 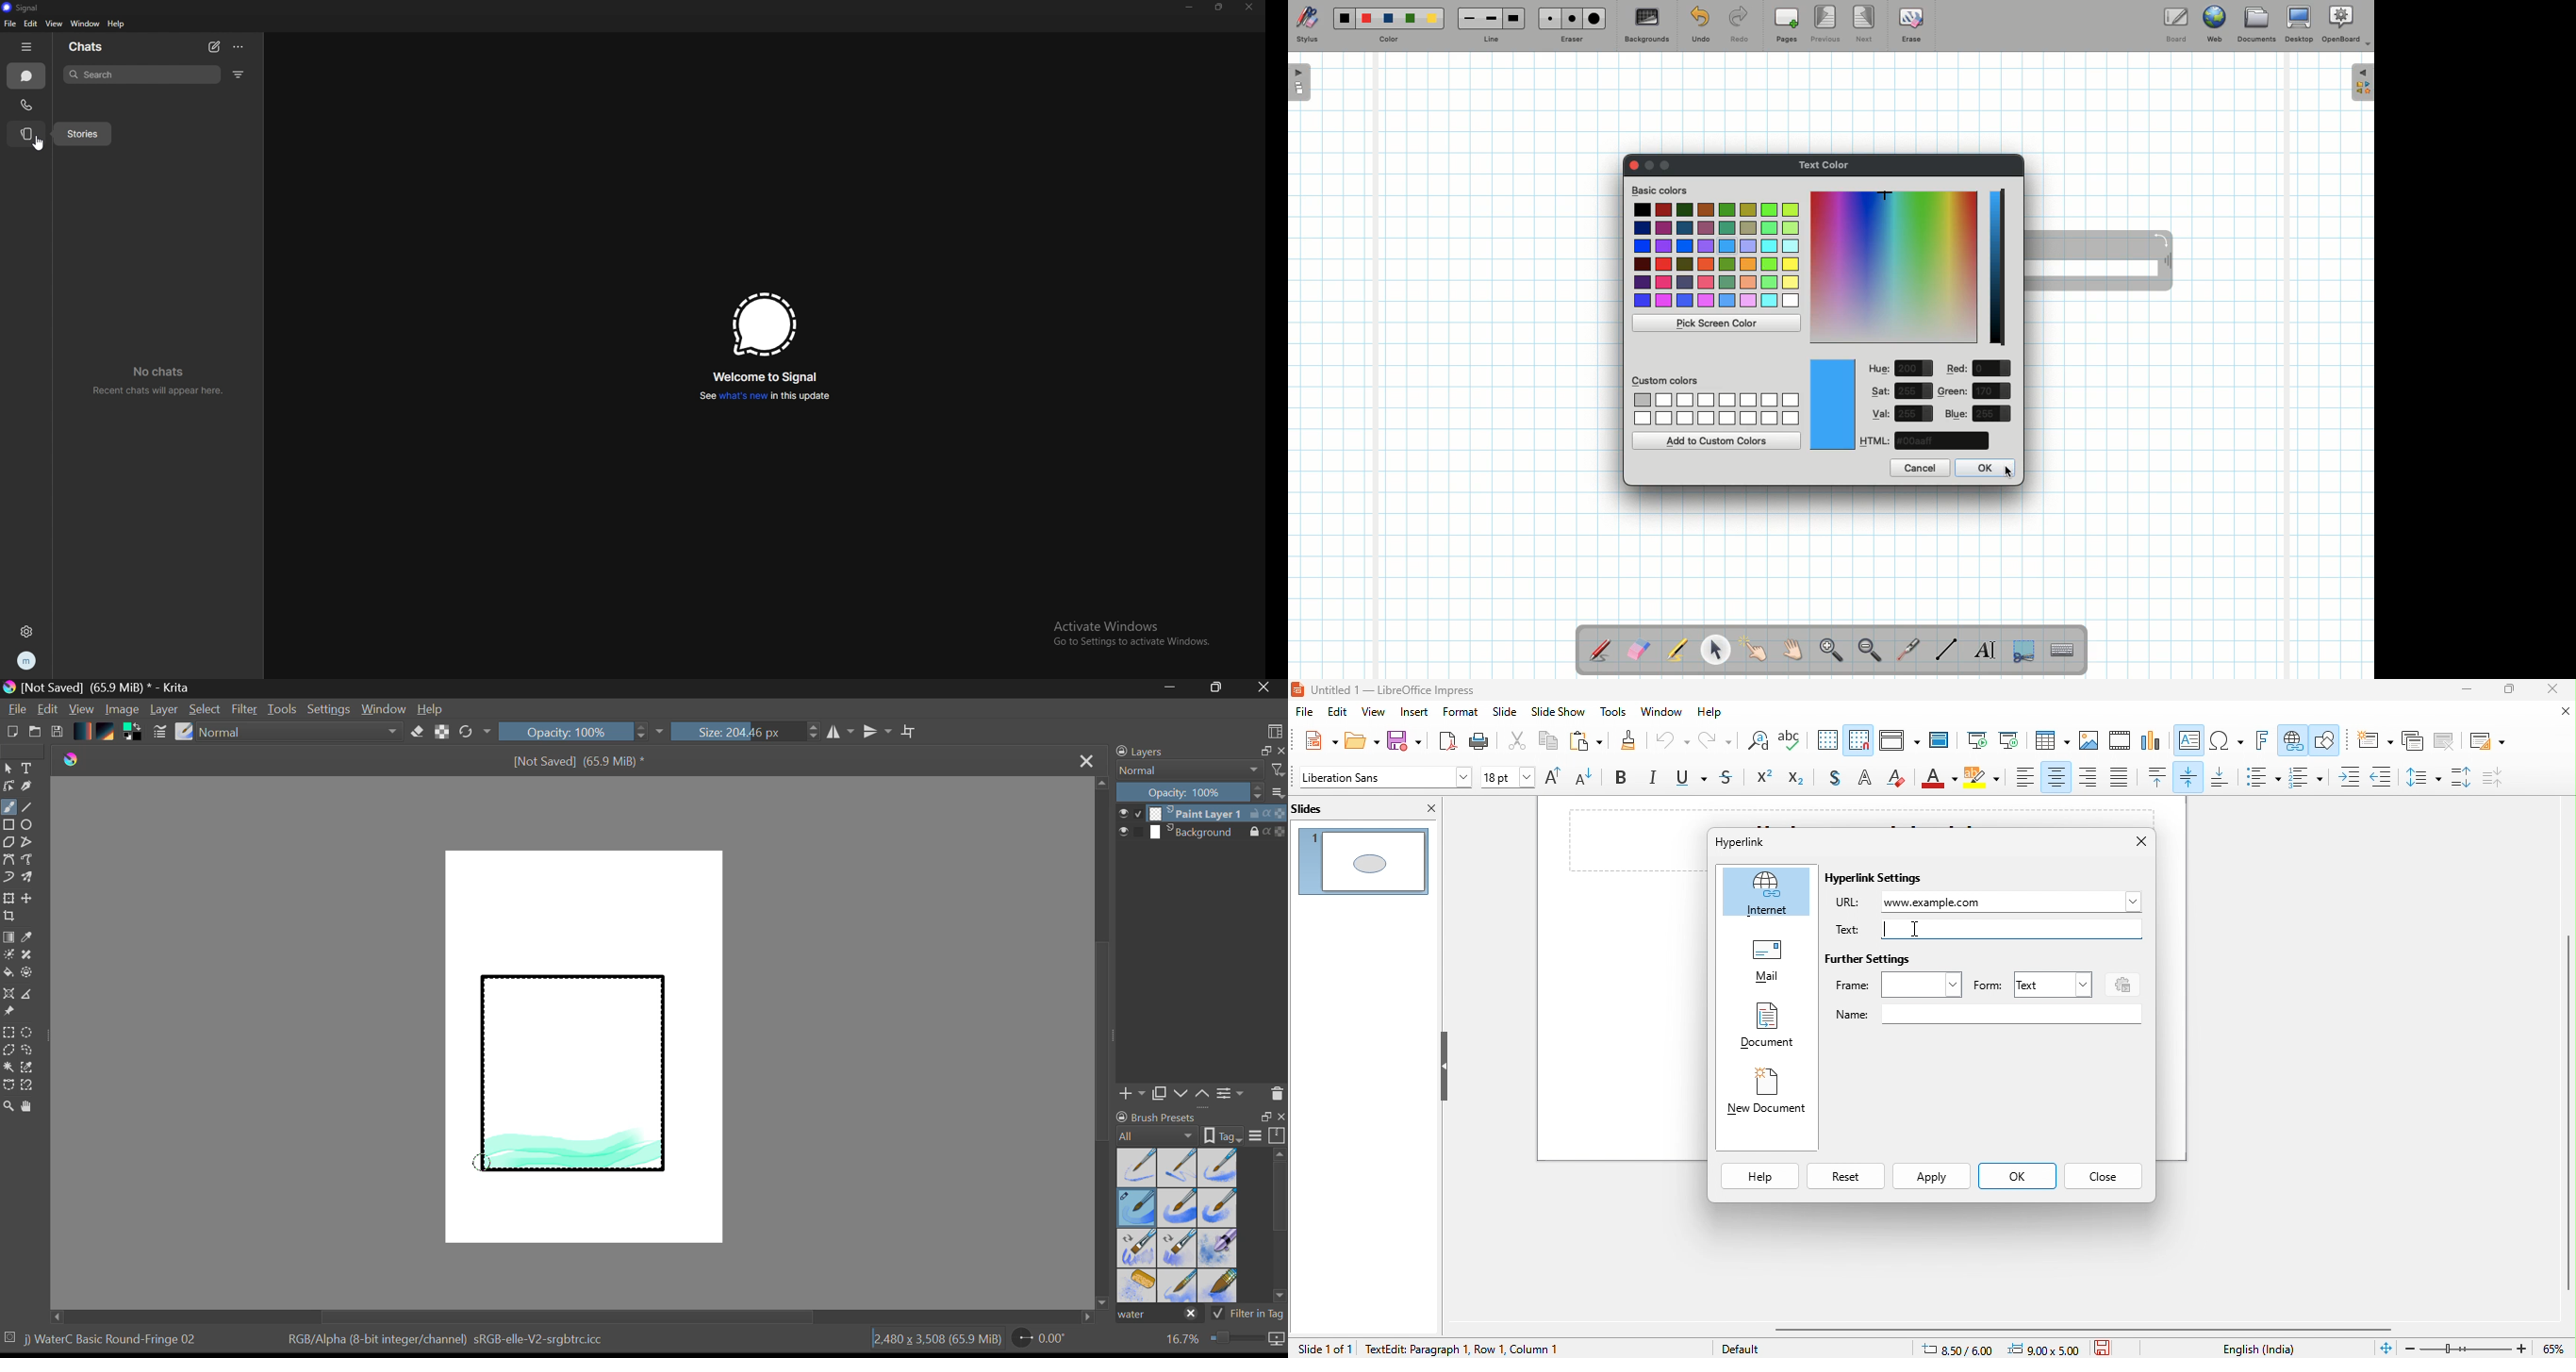 What do you see at coordinates (1518, 744) in the screenshot?
I see `cut` at bounding box center [1518, 744].